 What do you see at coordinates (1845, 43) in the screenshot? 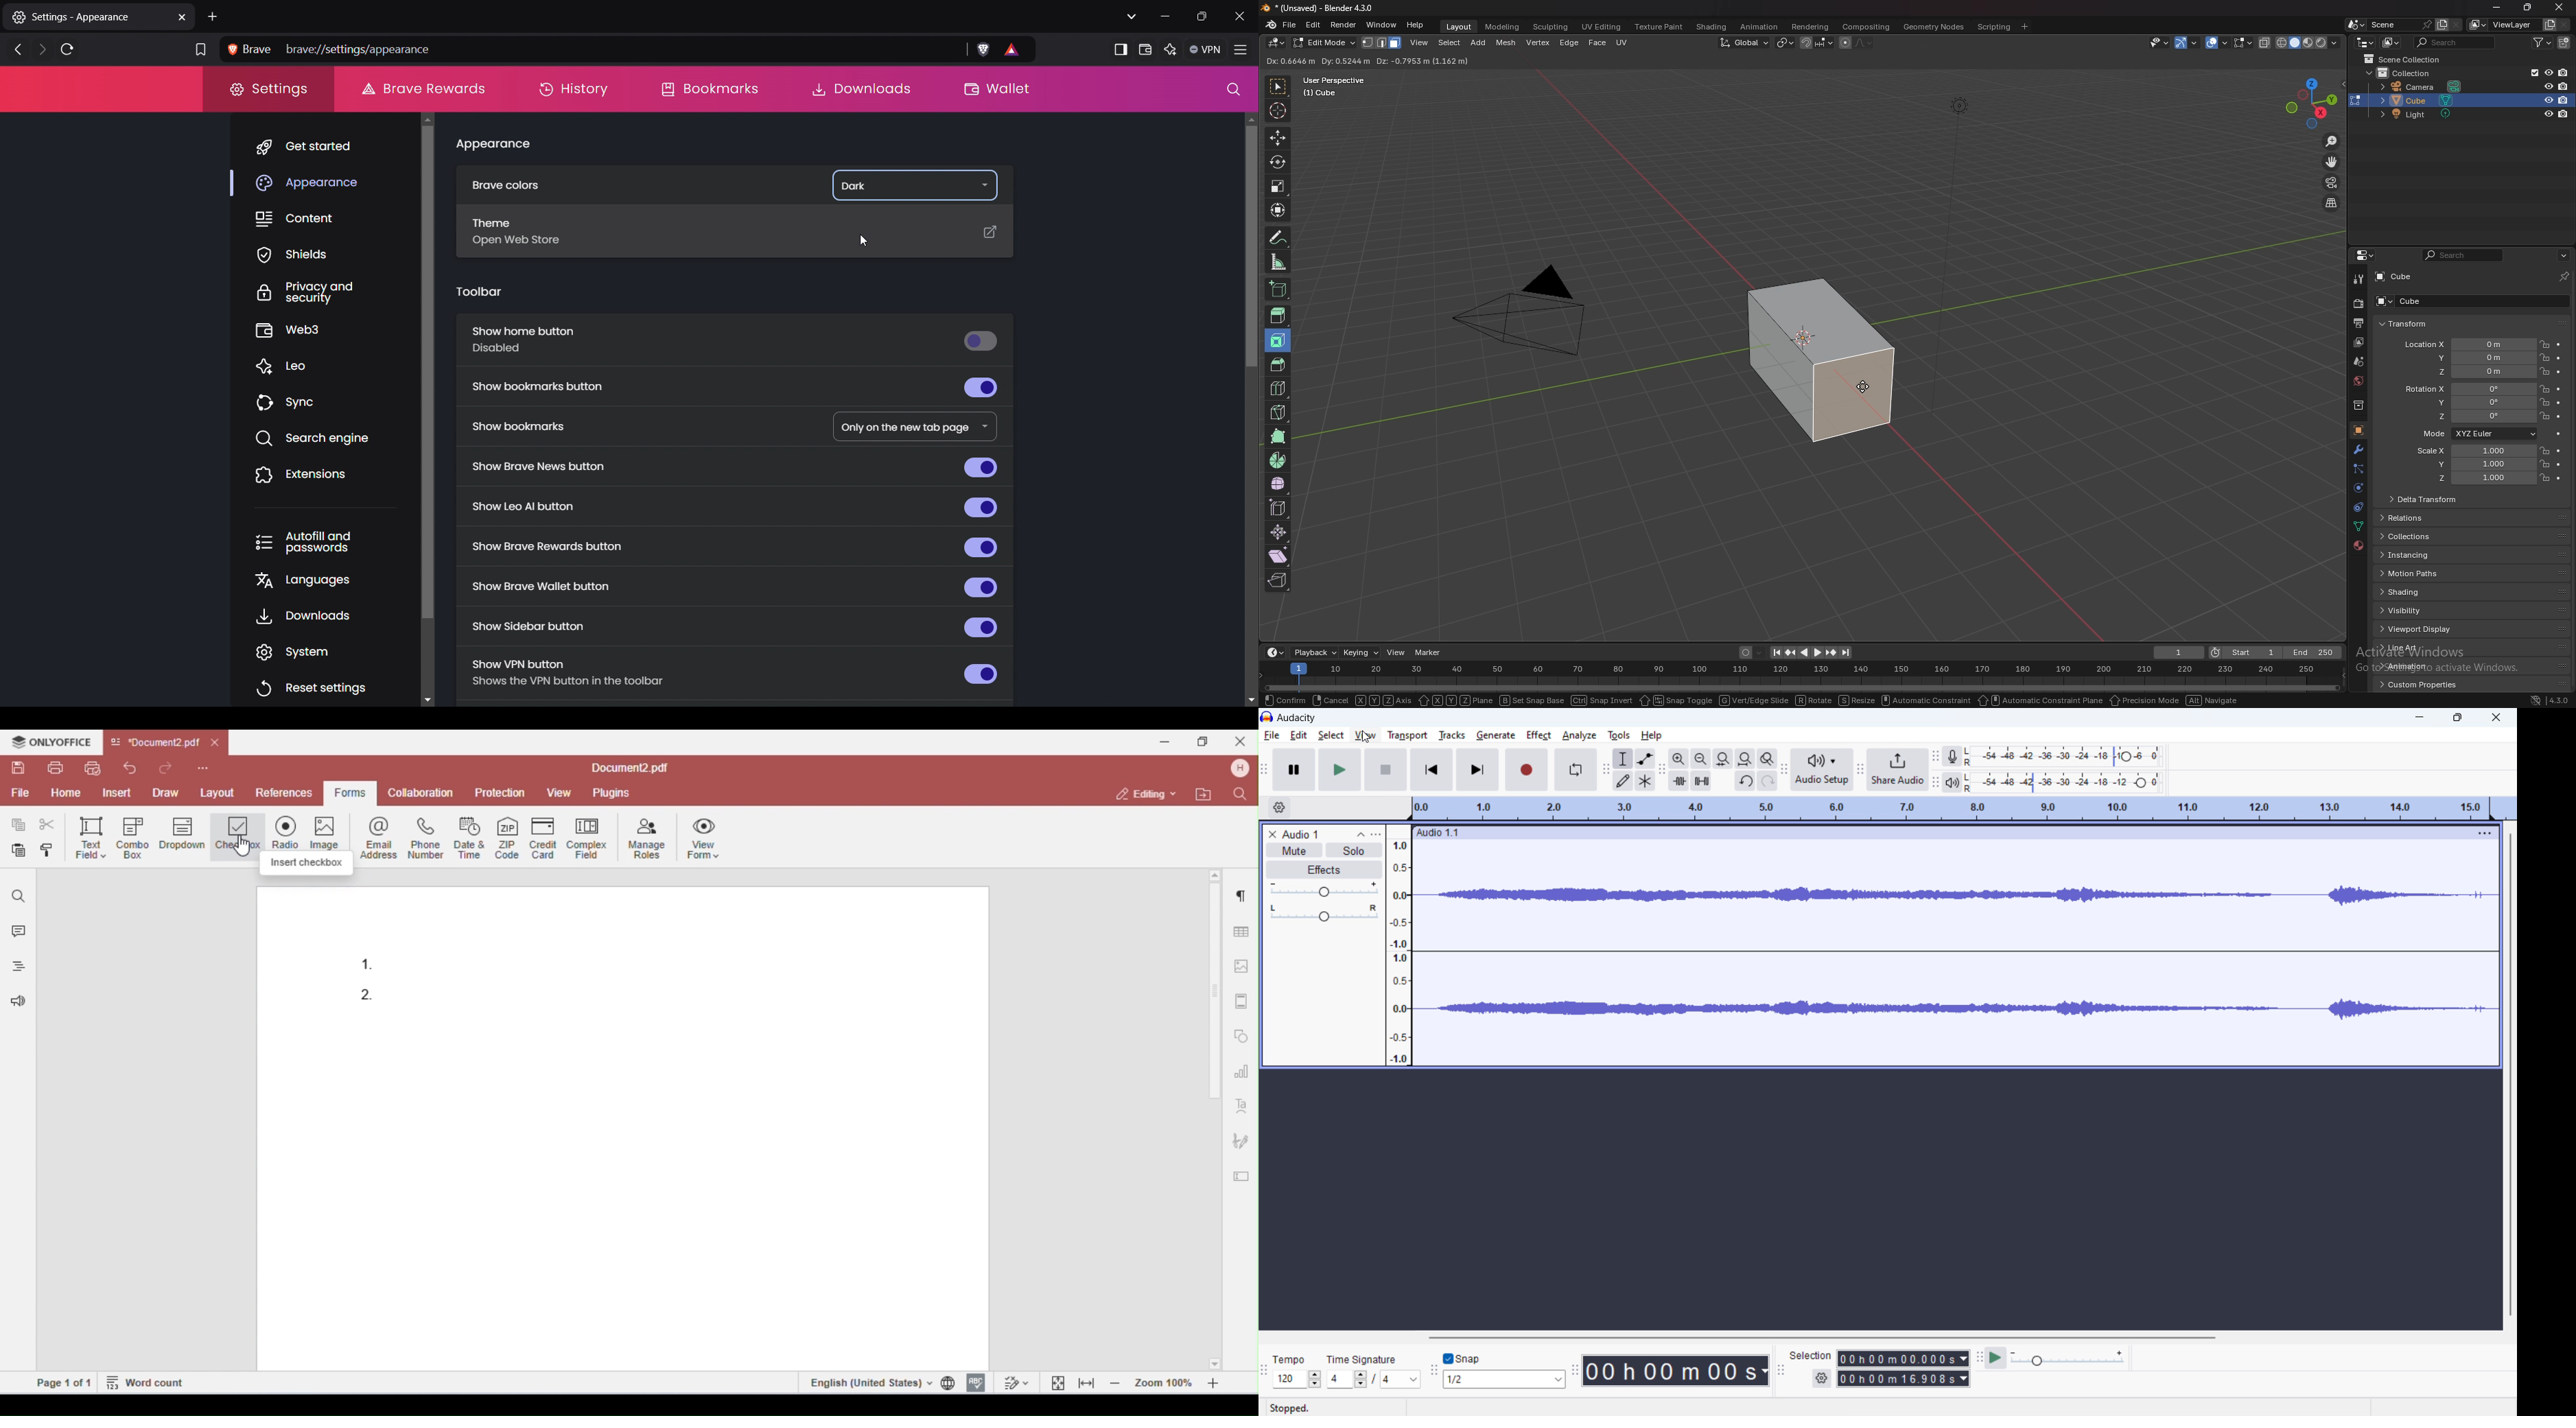
I see `proportional editing objects` at bounding box center [1845, 43].